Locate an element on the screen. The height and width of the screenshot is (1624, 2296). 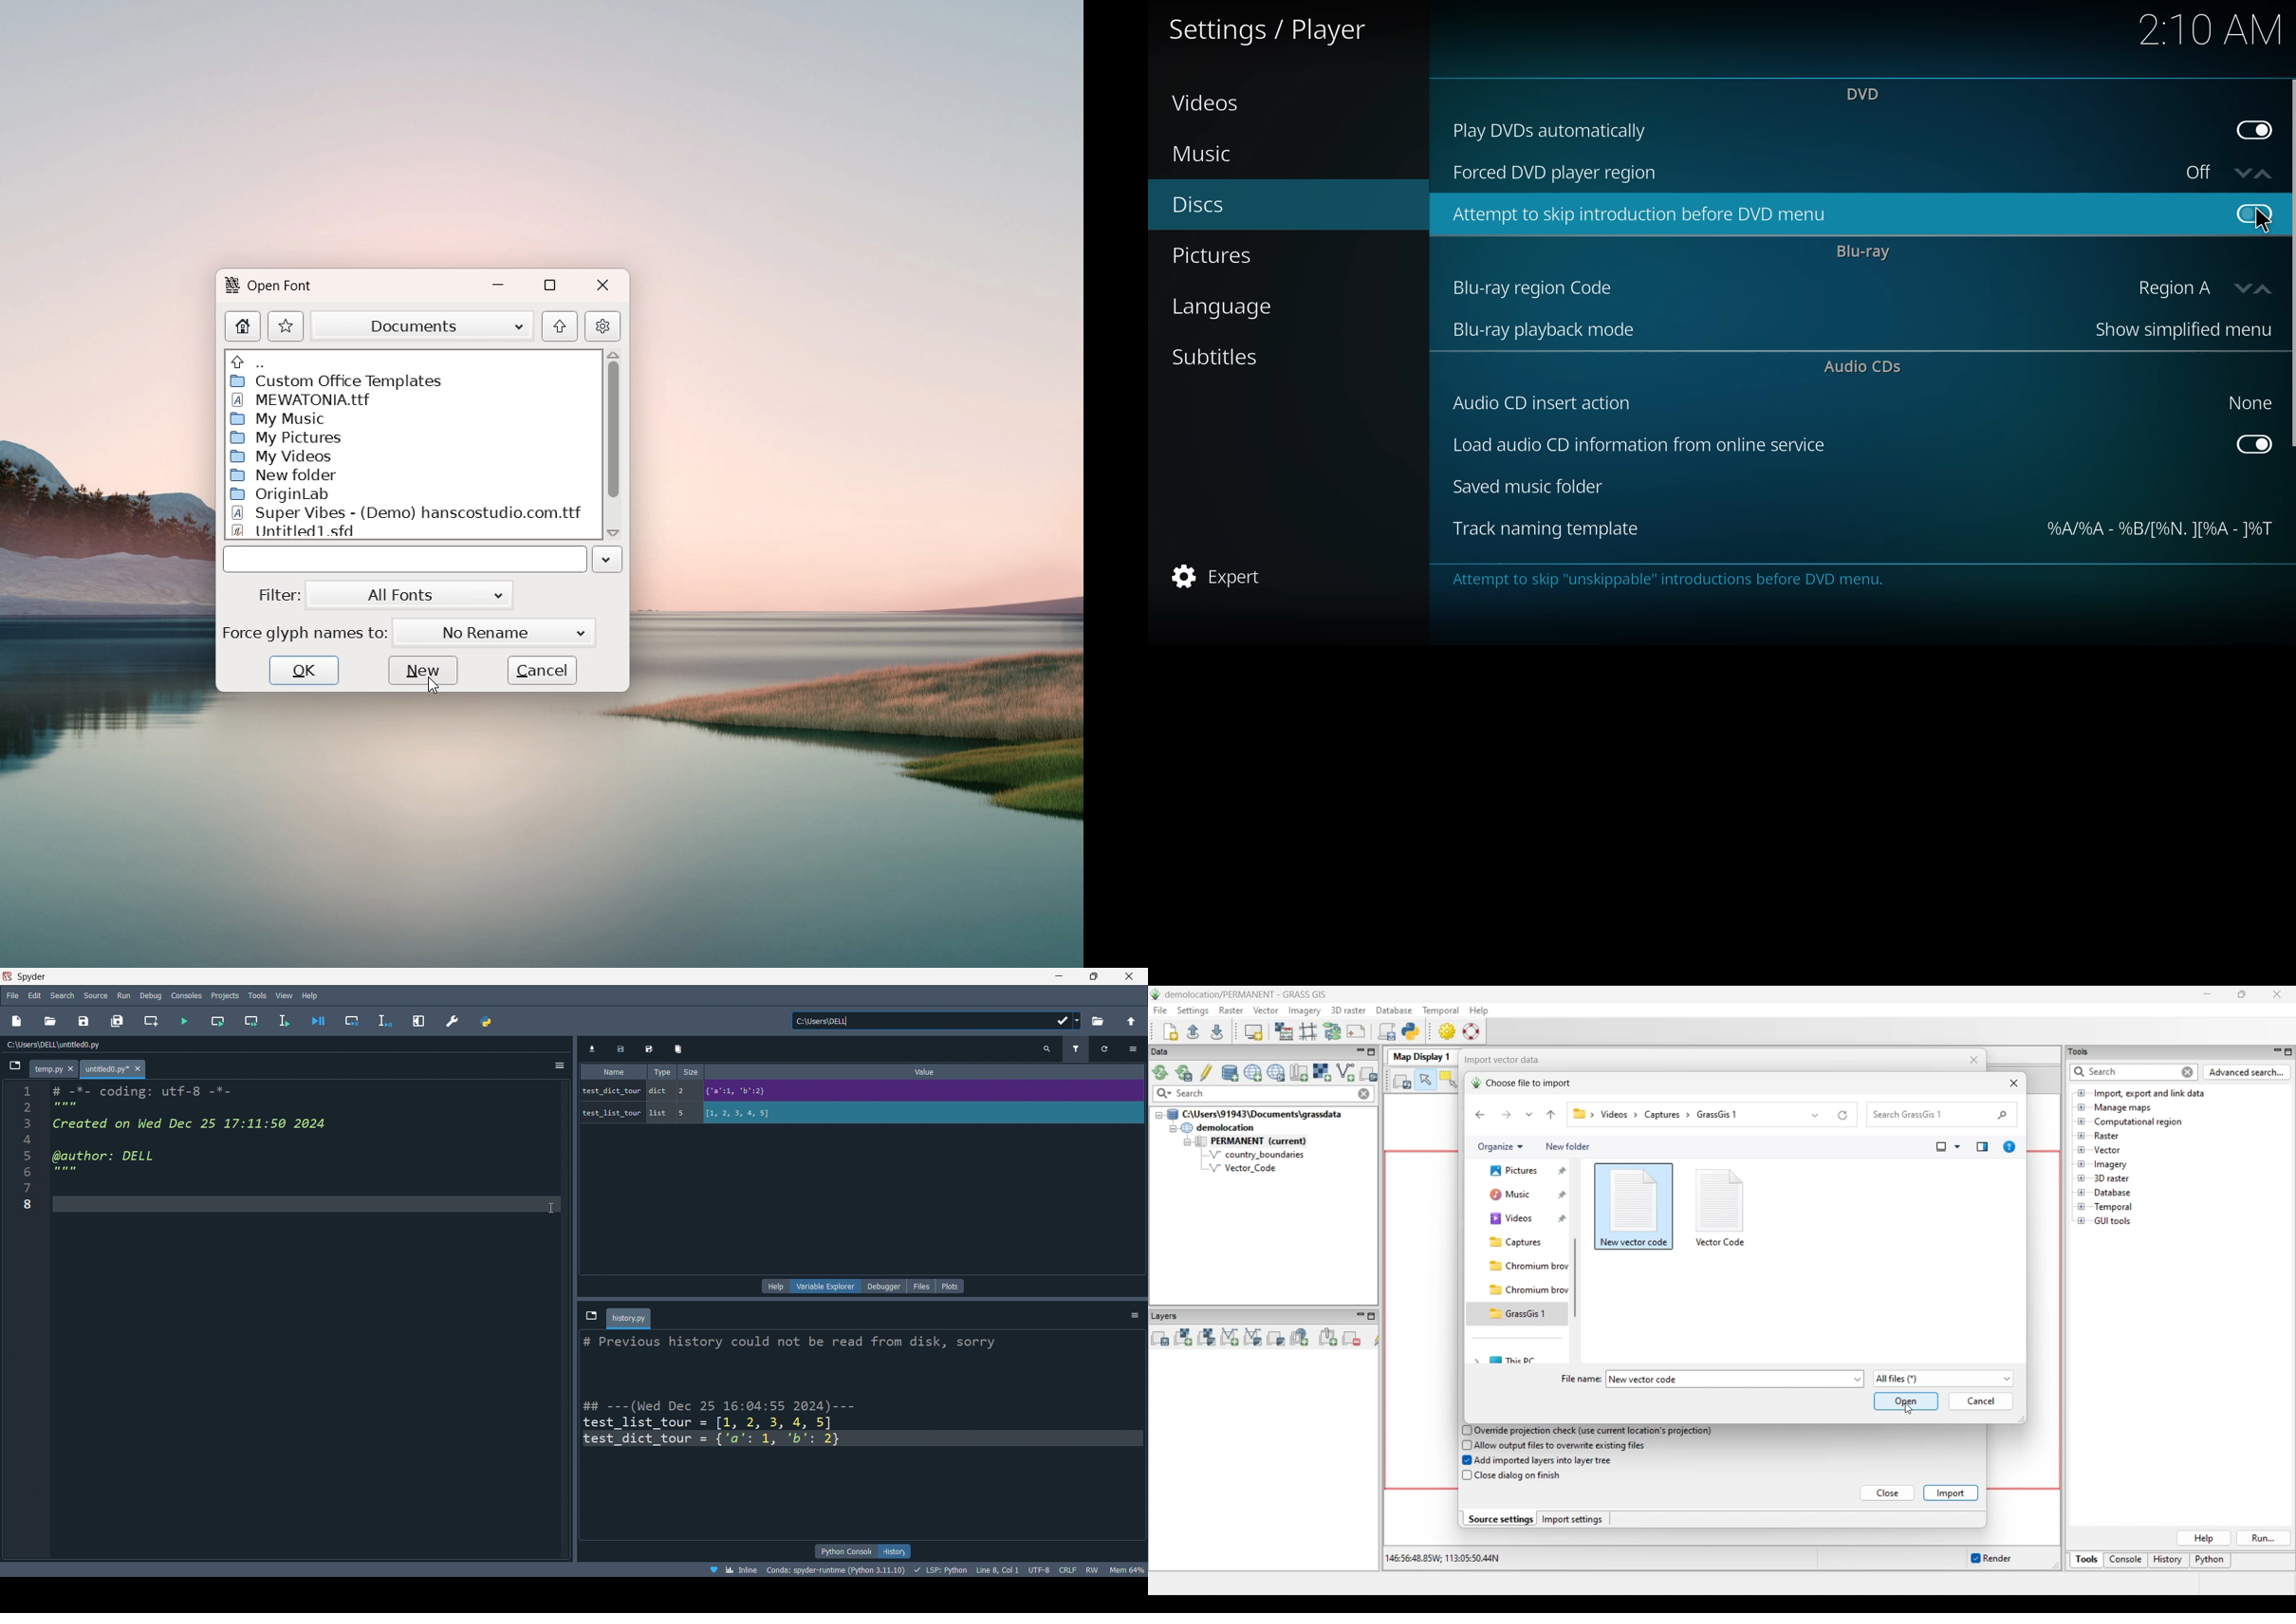
scroll bar is located at coordinates (2294, 263).